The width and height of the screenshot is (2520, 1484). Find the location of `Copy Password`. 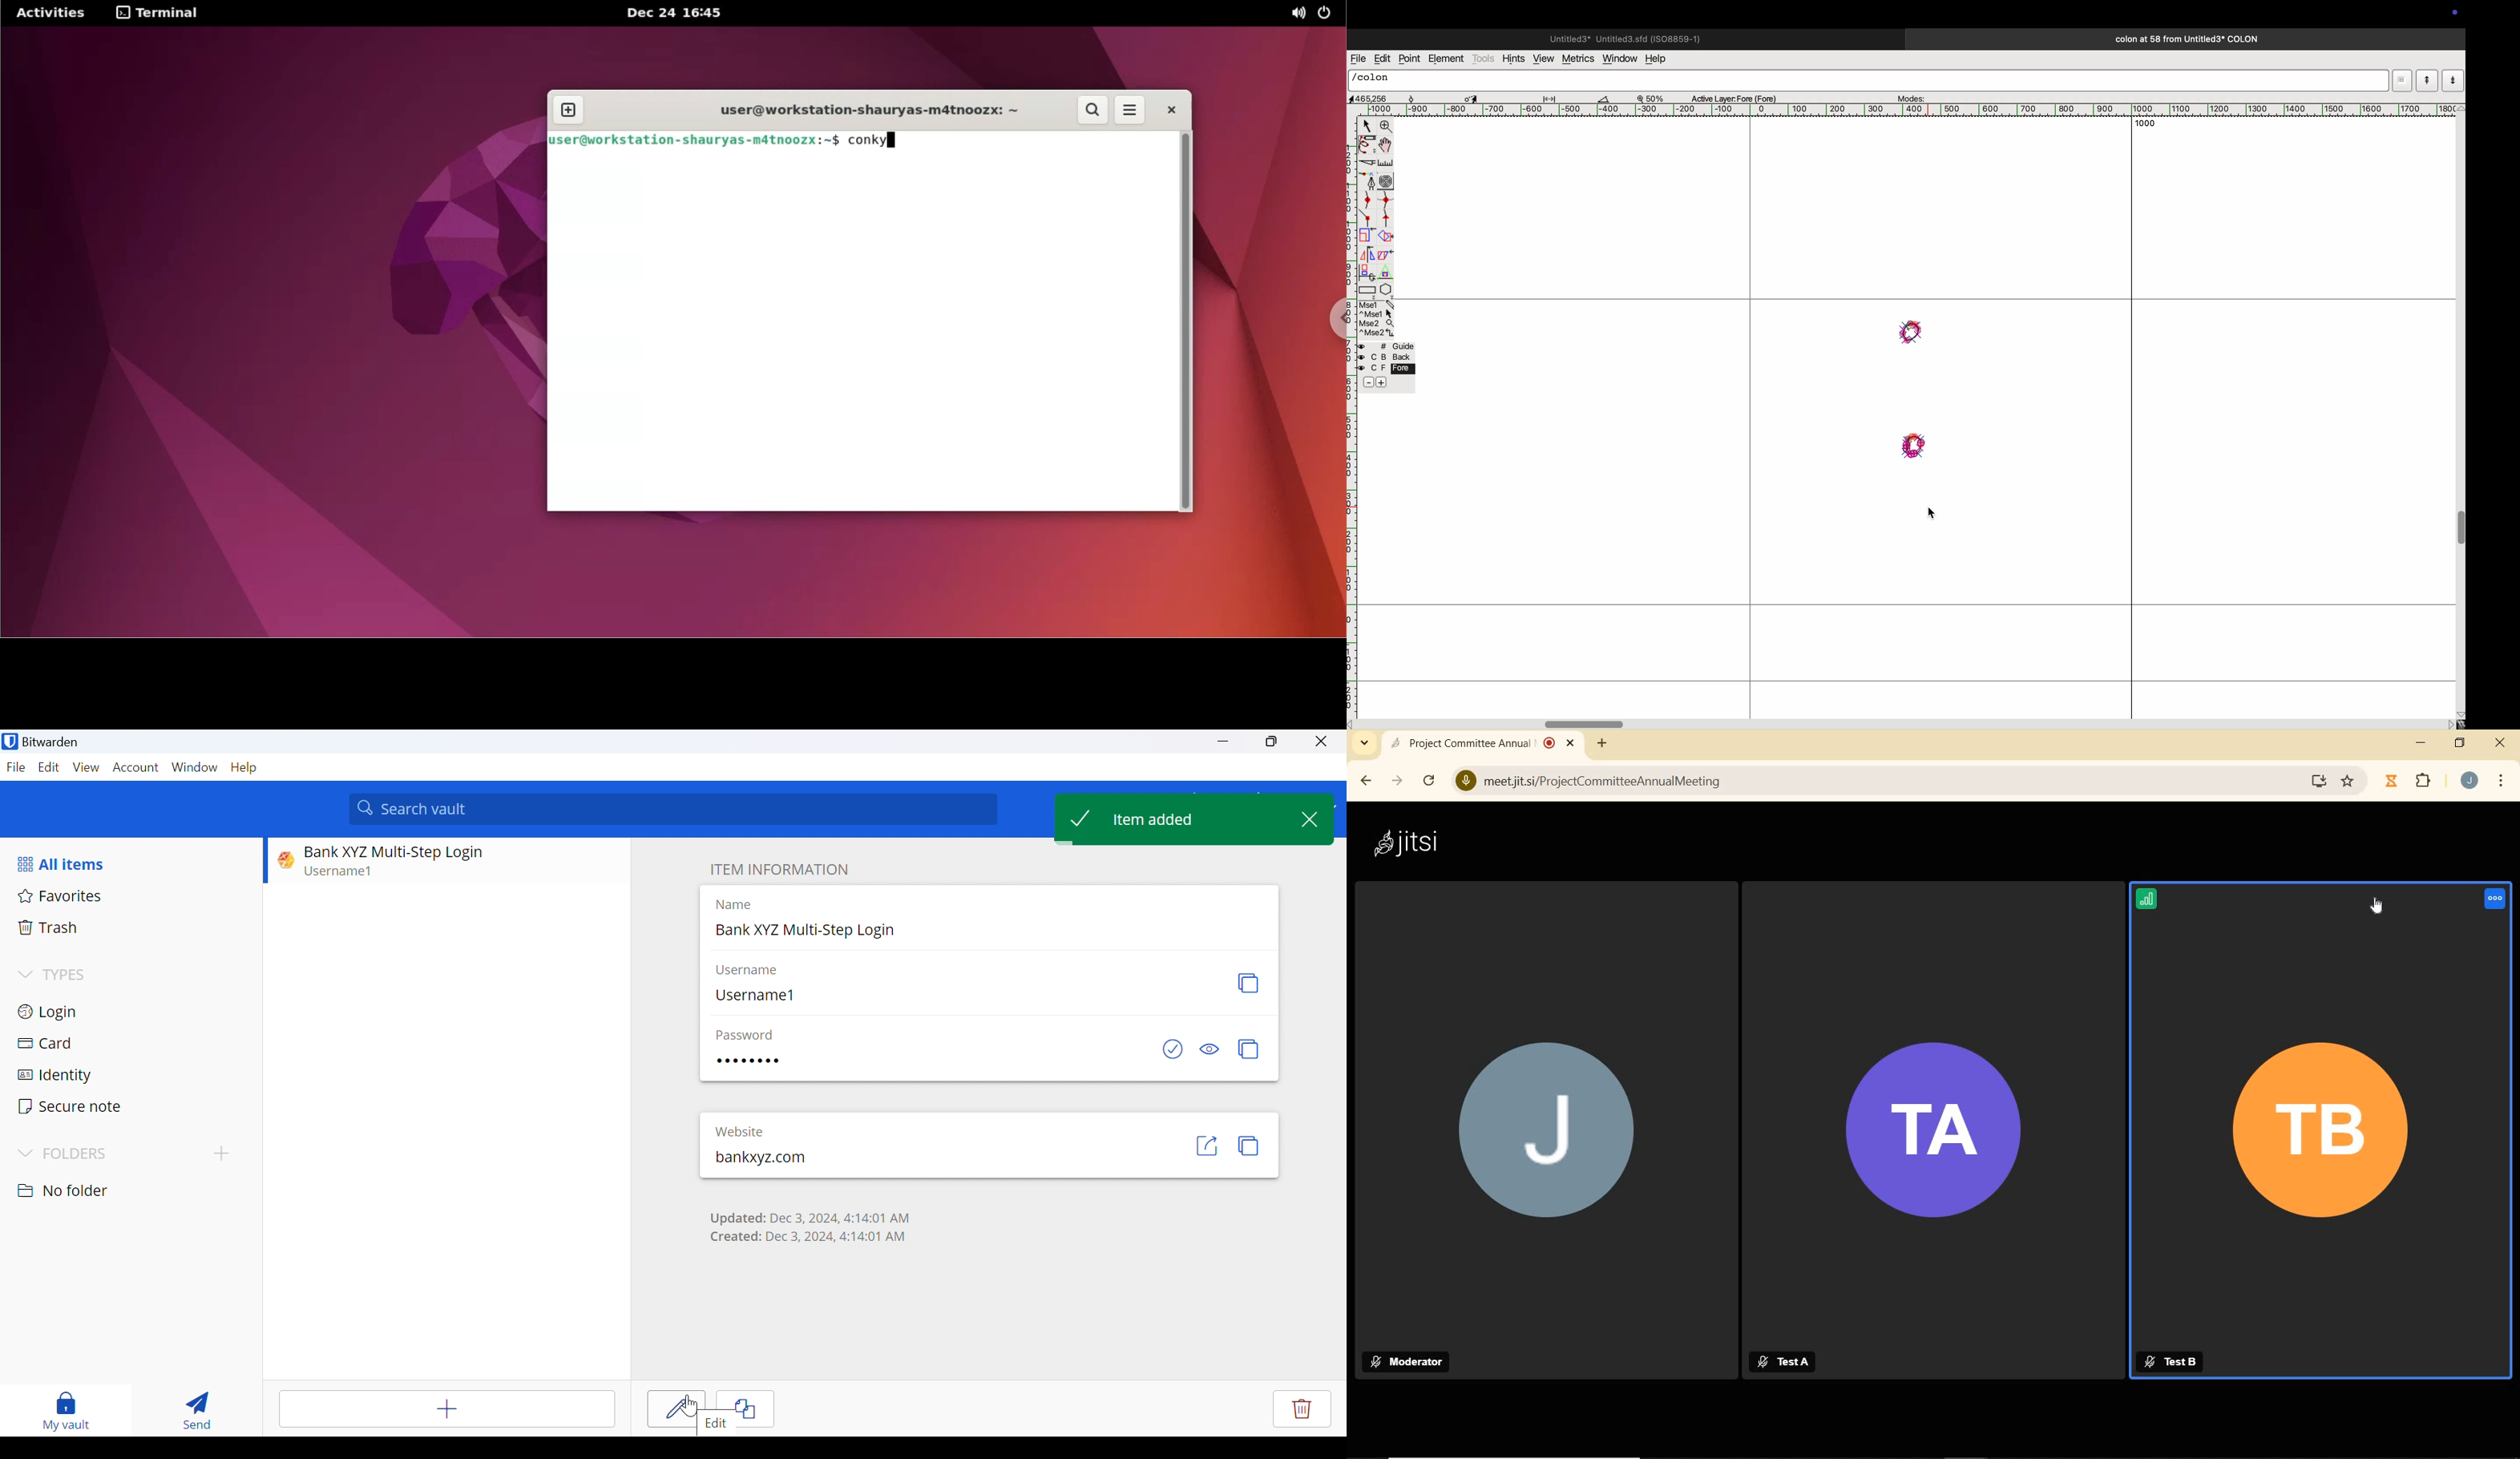

Copy Password is located at coordinates (1250, 1049).